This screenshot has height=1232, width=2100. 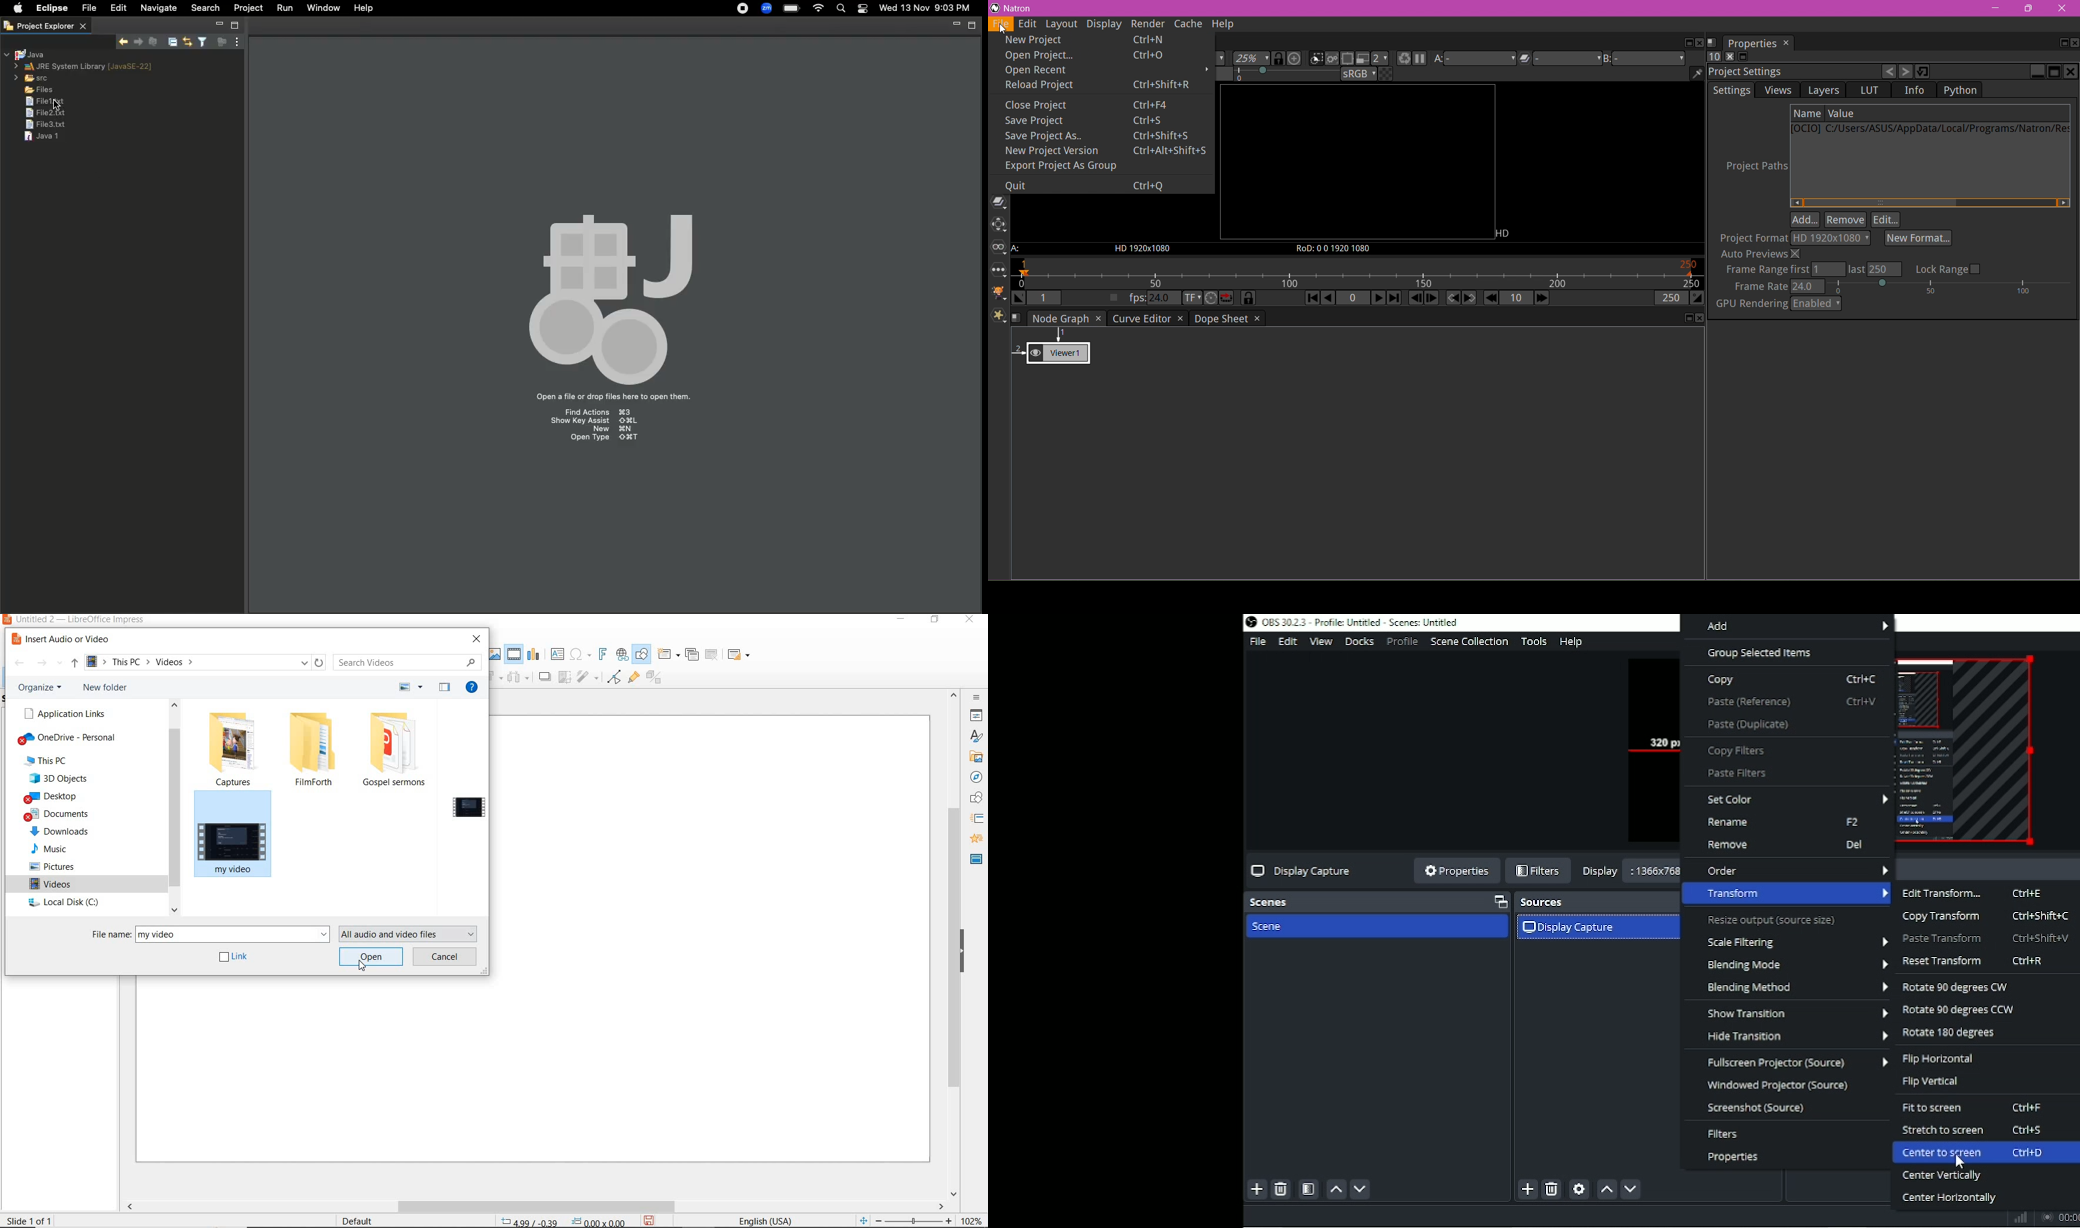 What do you see at coordinates (312, 749) in the screenshot?
I see `filmforth folder` at bounding box center [312, 749].